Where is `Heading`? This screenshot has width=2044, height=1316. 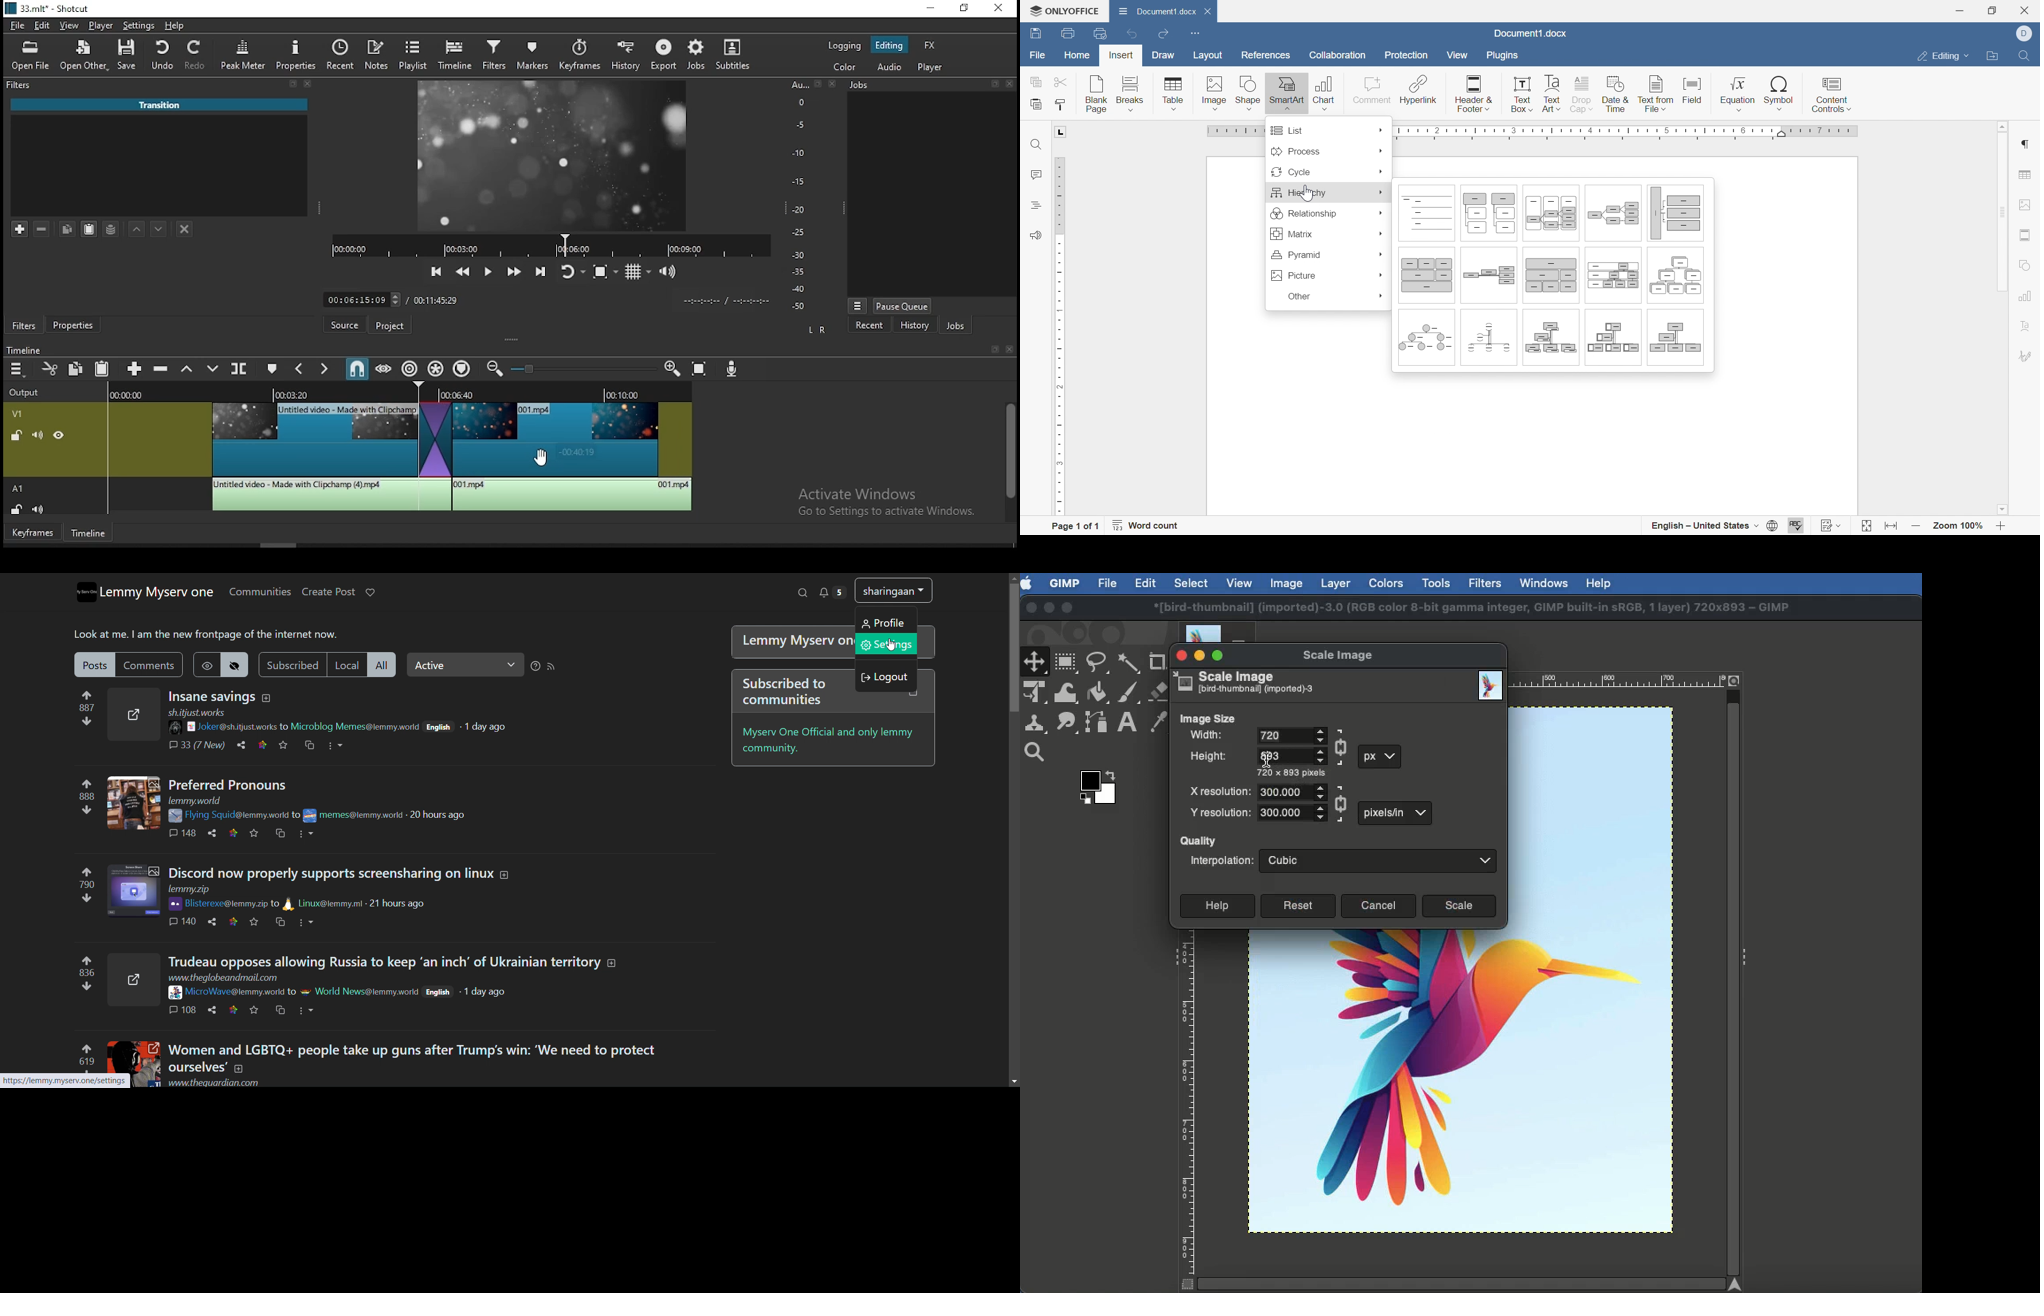 Heading is located at coordinates (1034, 204).